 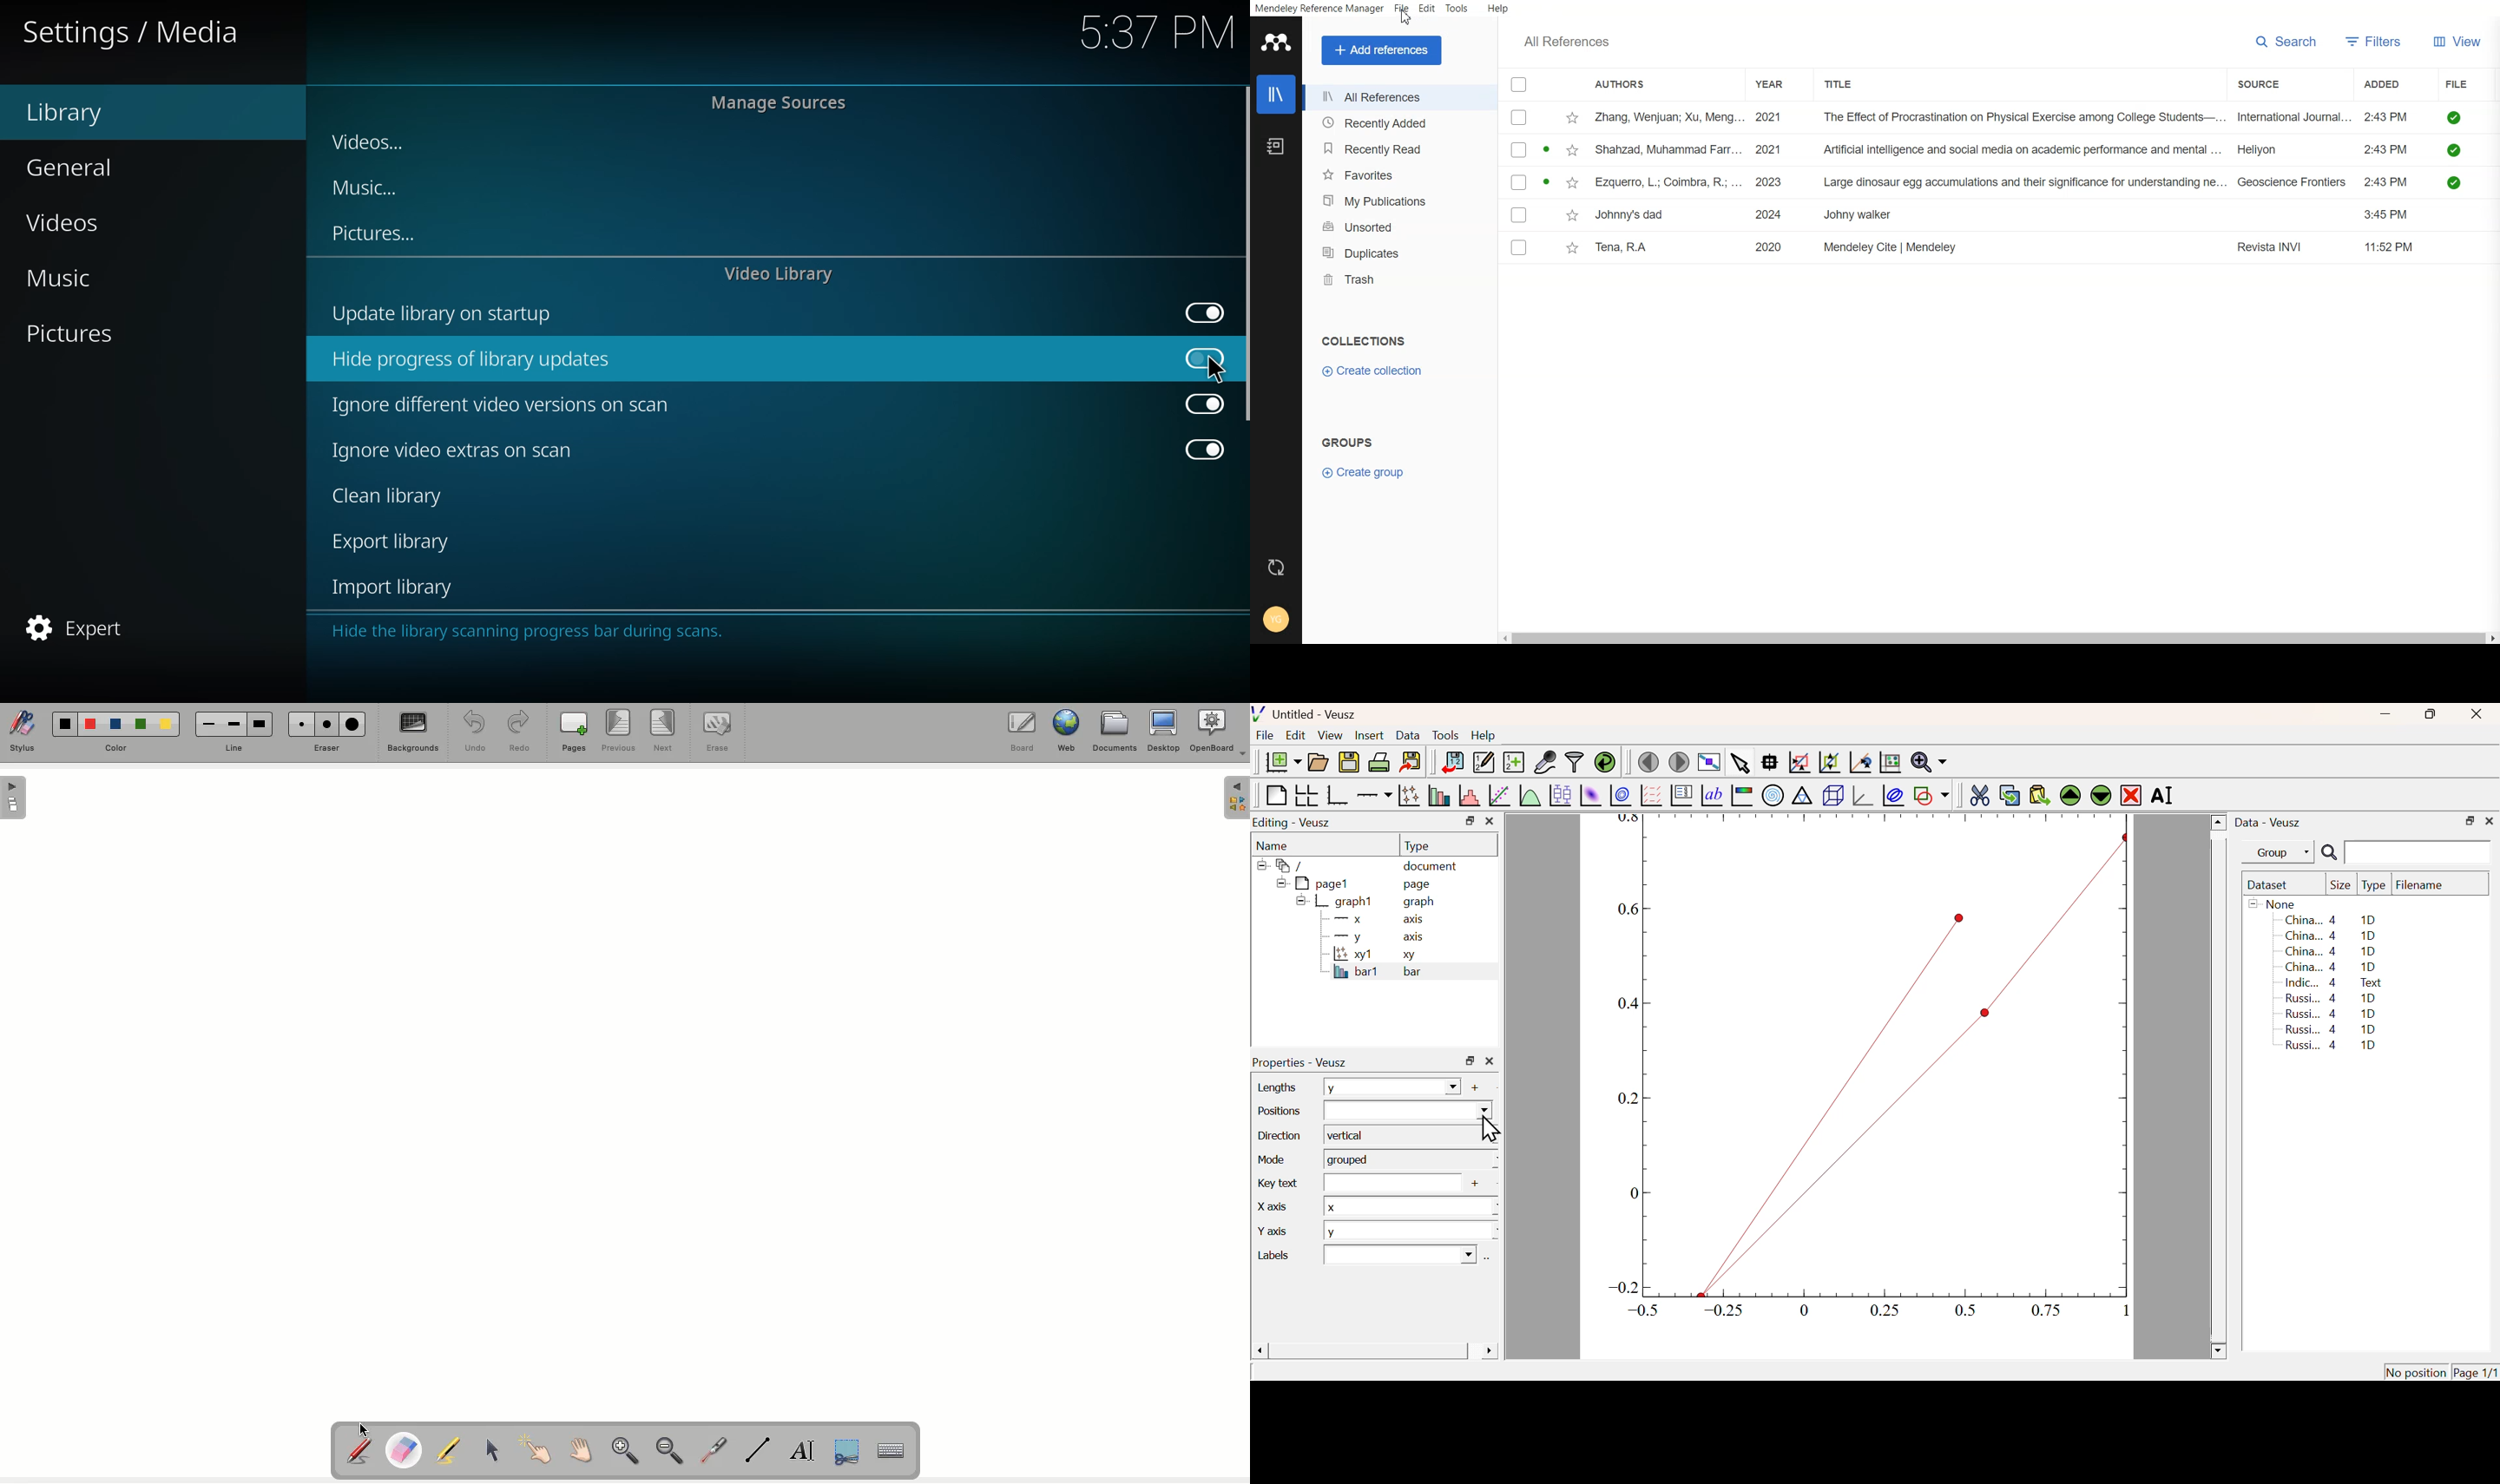 What do you see at coordinates (528, 1092) in the screenshot?
I see `Canvas` at bounding box center [528, 1092].